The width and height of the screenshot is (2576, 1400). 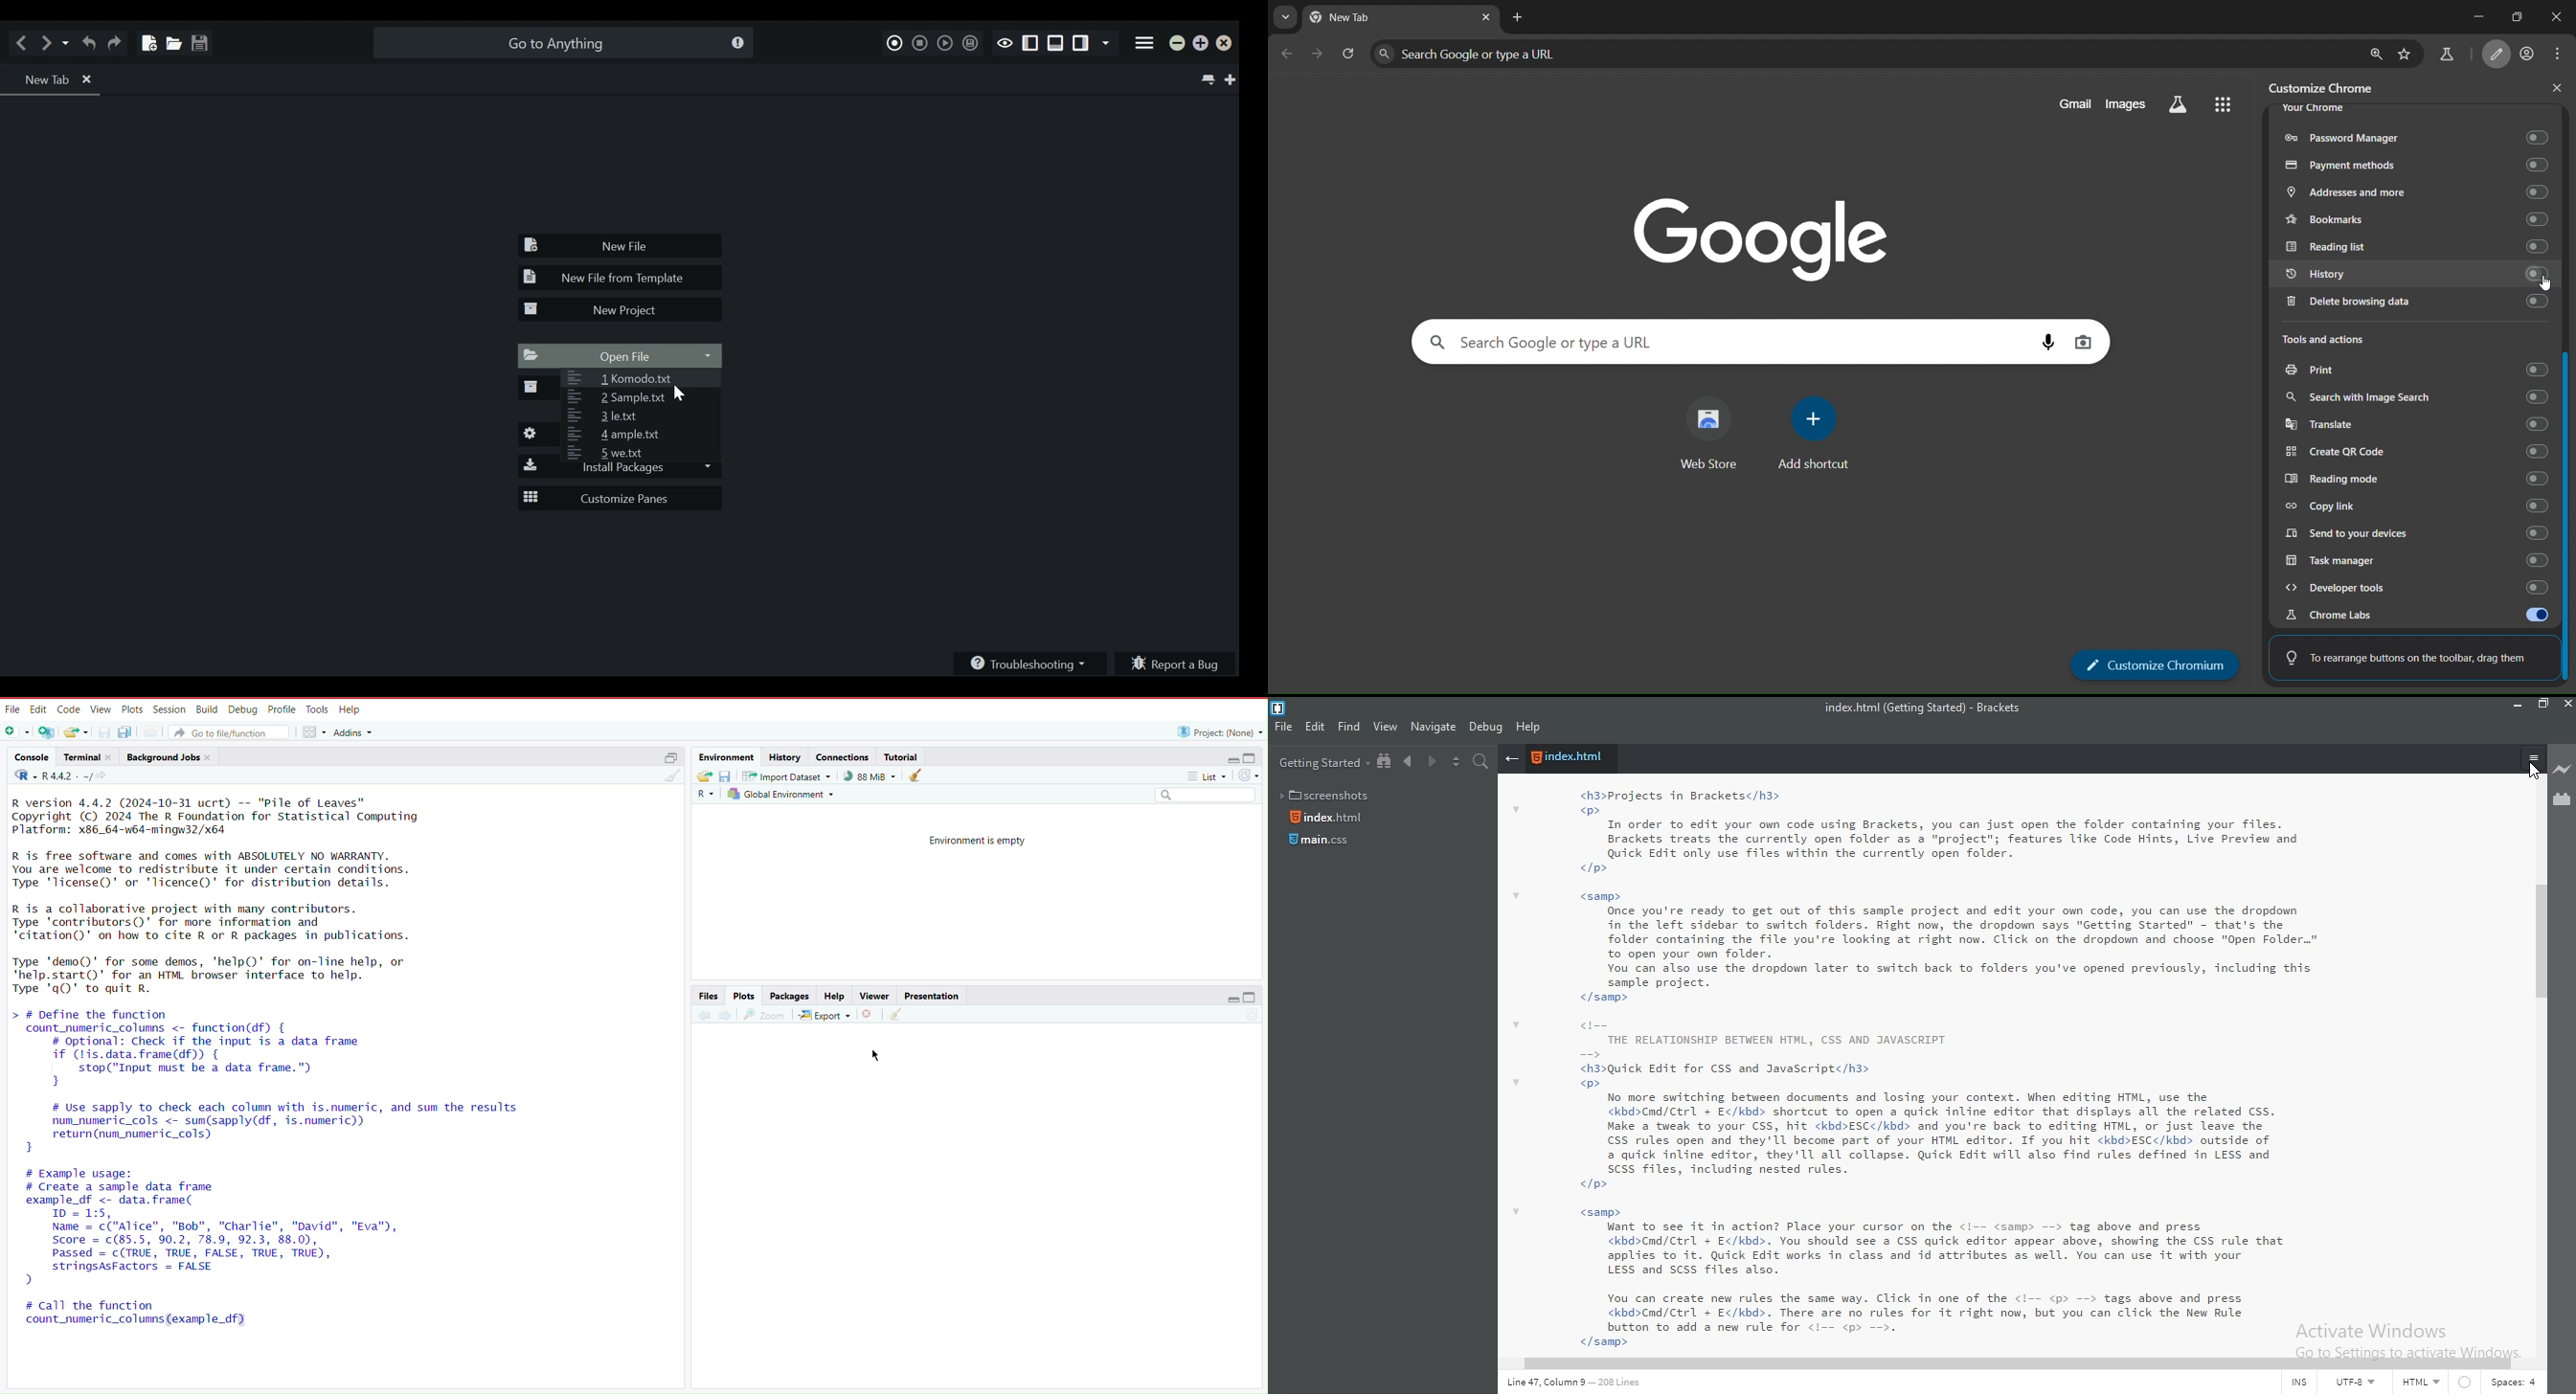 I want to click on Load workspace, so click(x=704, y=775).